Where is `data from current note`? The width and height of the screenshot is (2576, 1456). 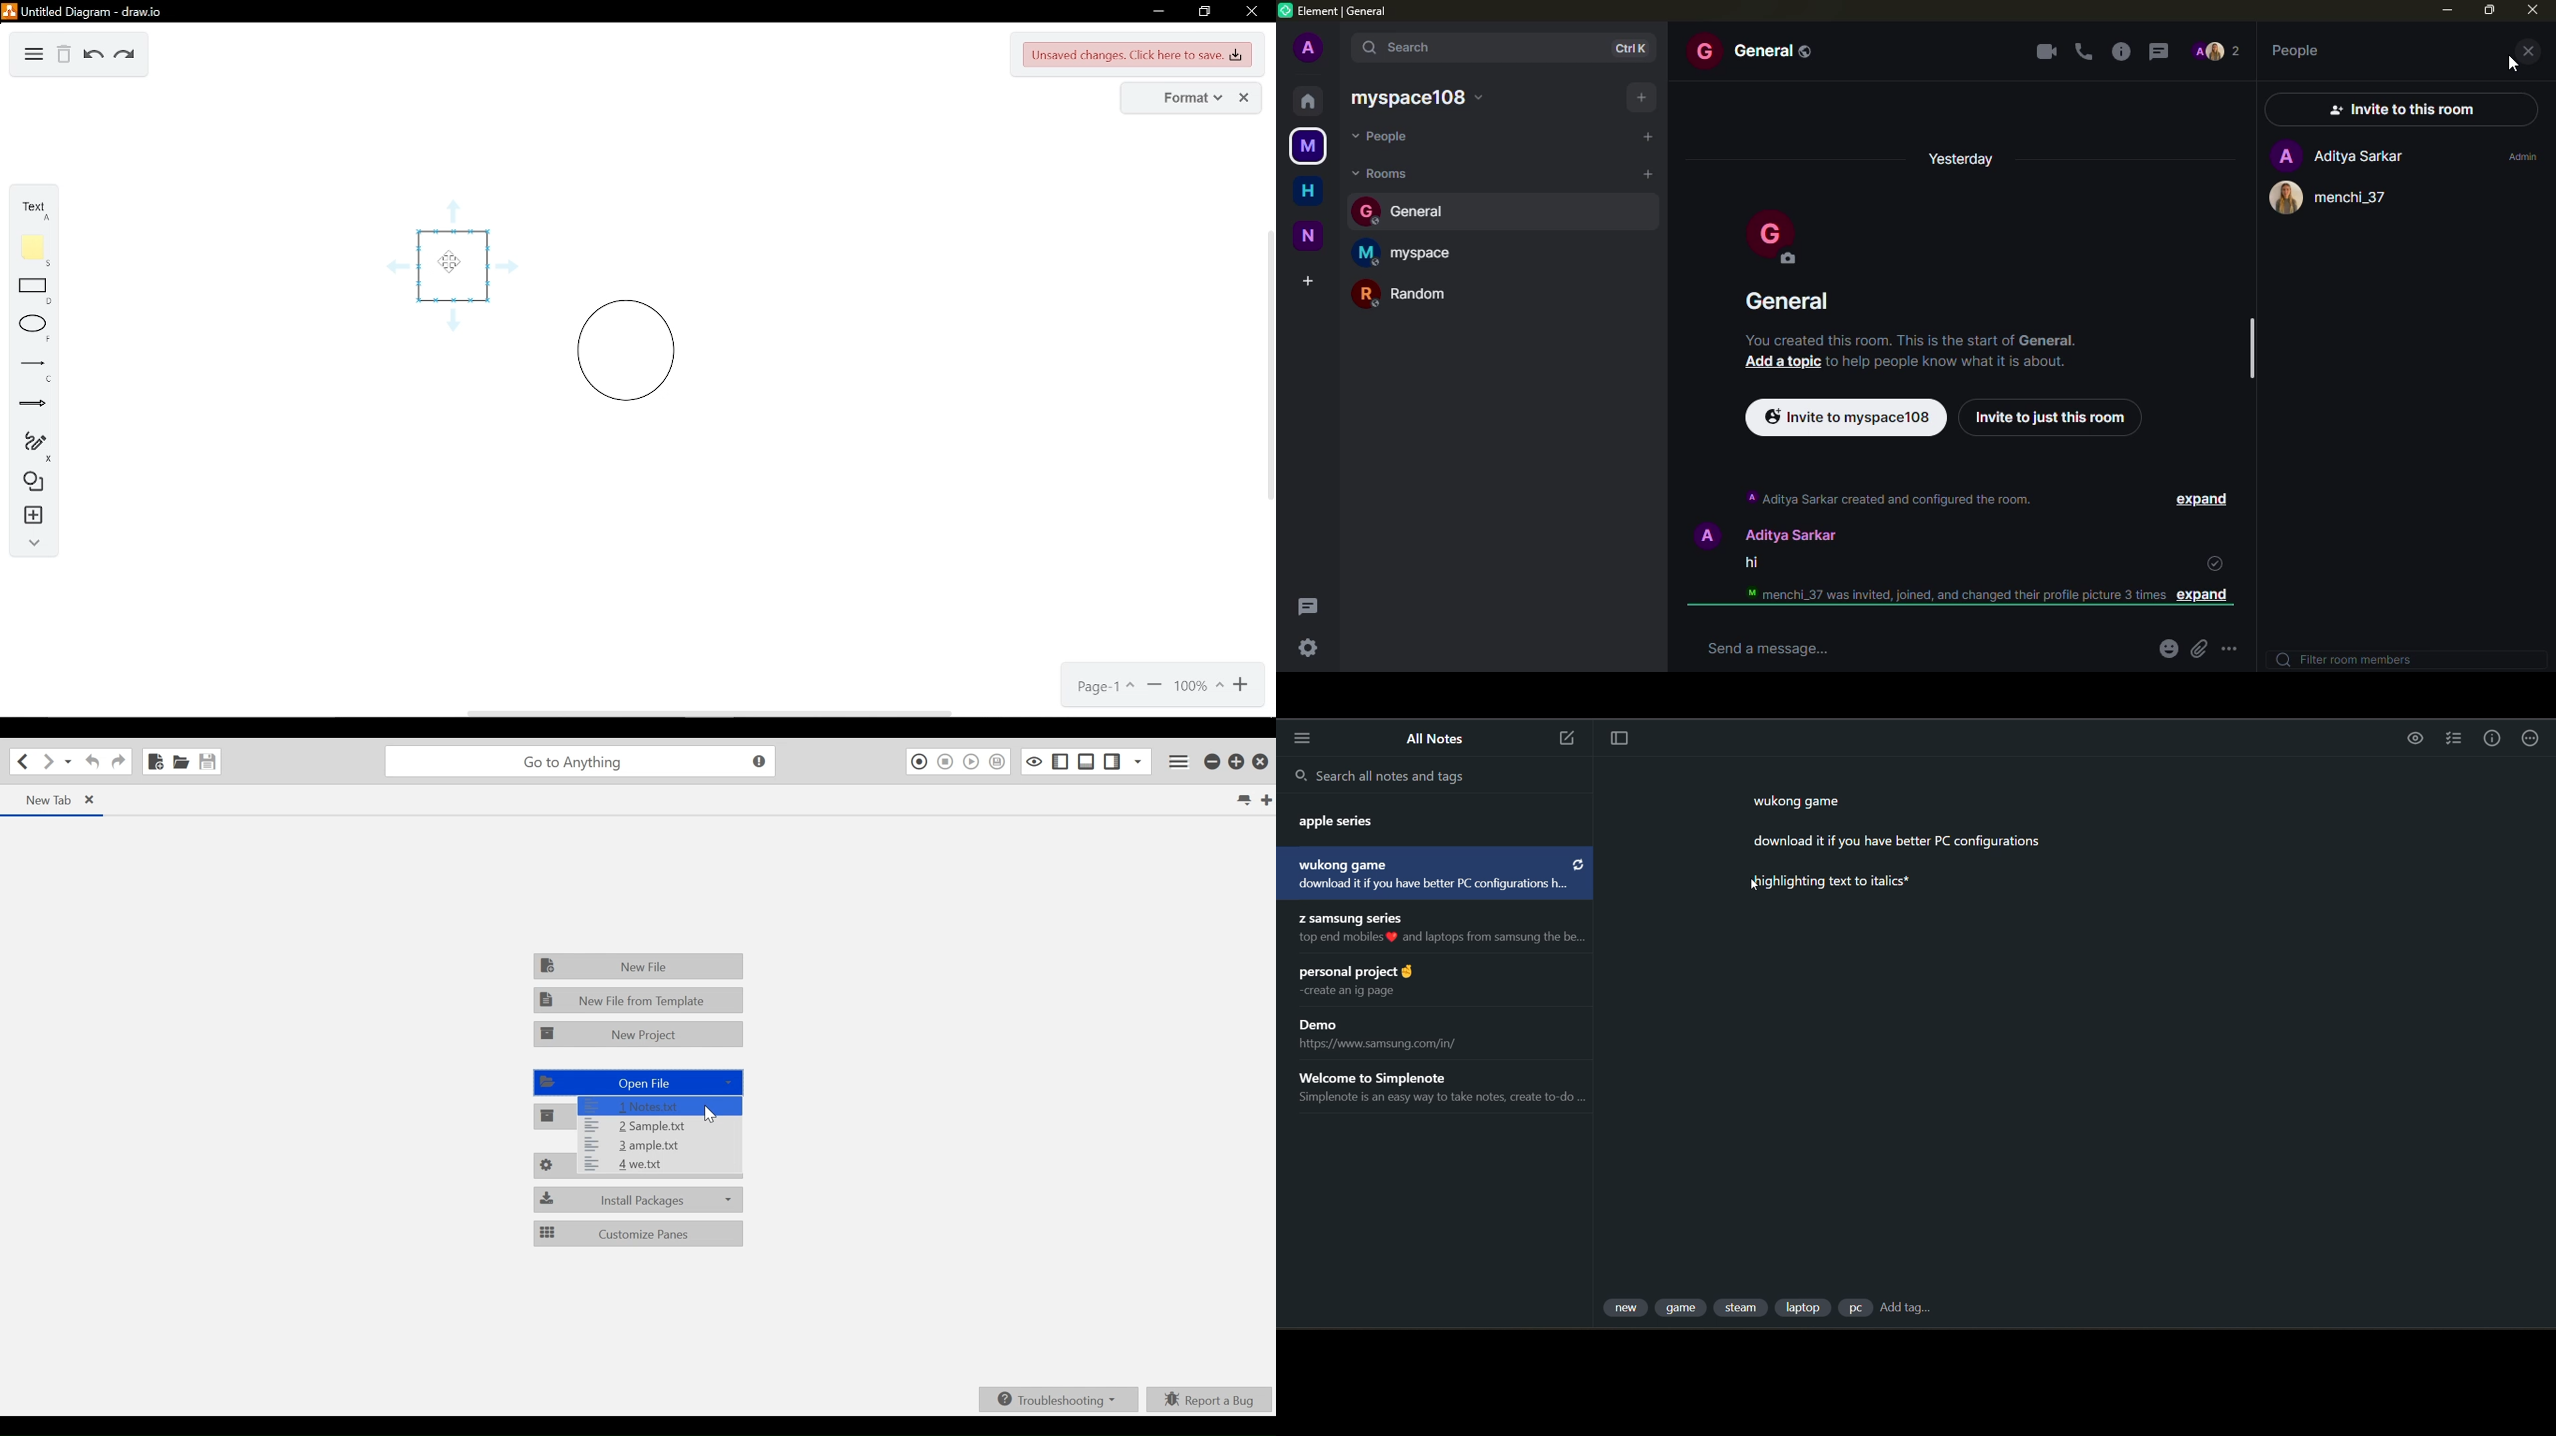 data from current note is located at coordinates (1895, 851).